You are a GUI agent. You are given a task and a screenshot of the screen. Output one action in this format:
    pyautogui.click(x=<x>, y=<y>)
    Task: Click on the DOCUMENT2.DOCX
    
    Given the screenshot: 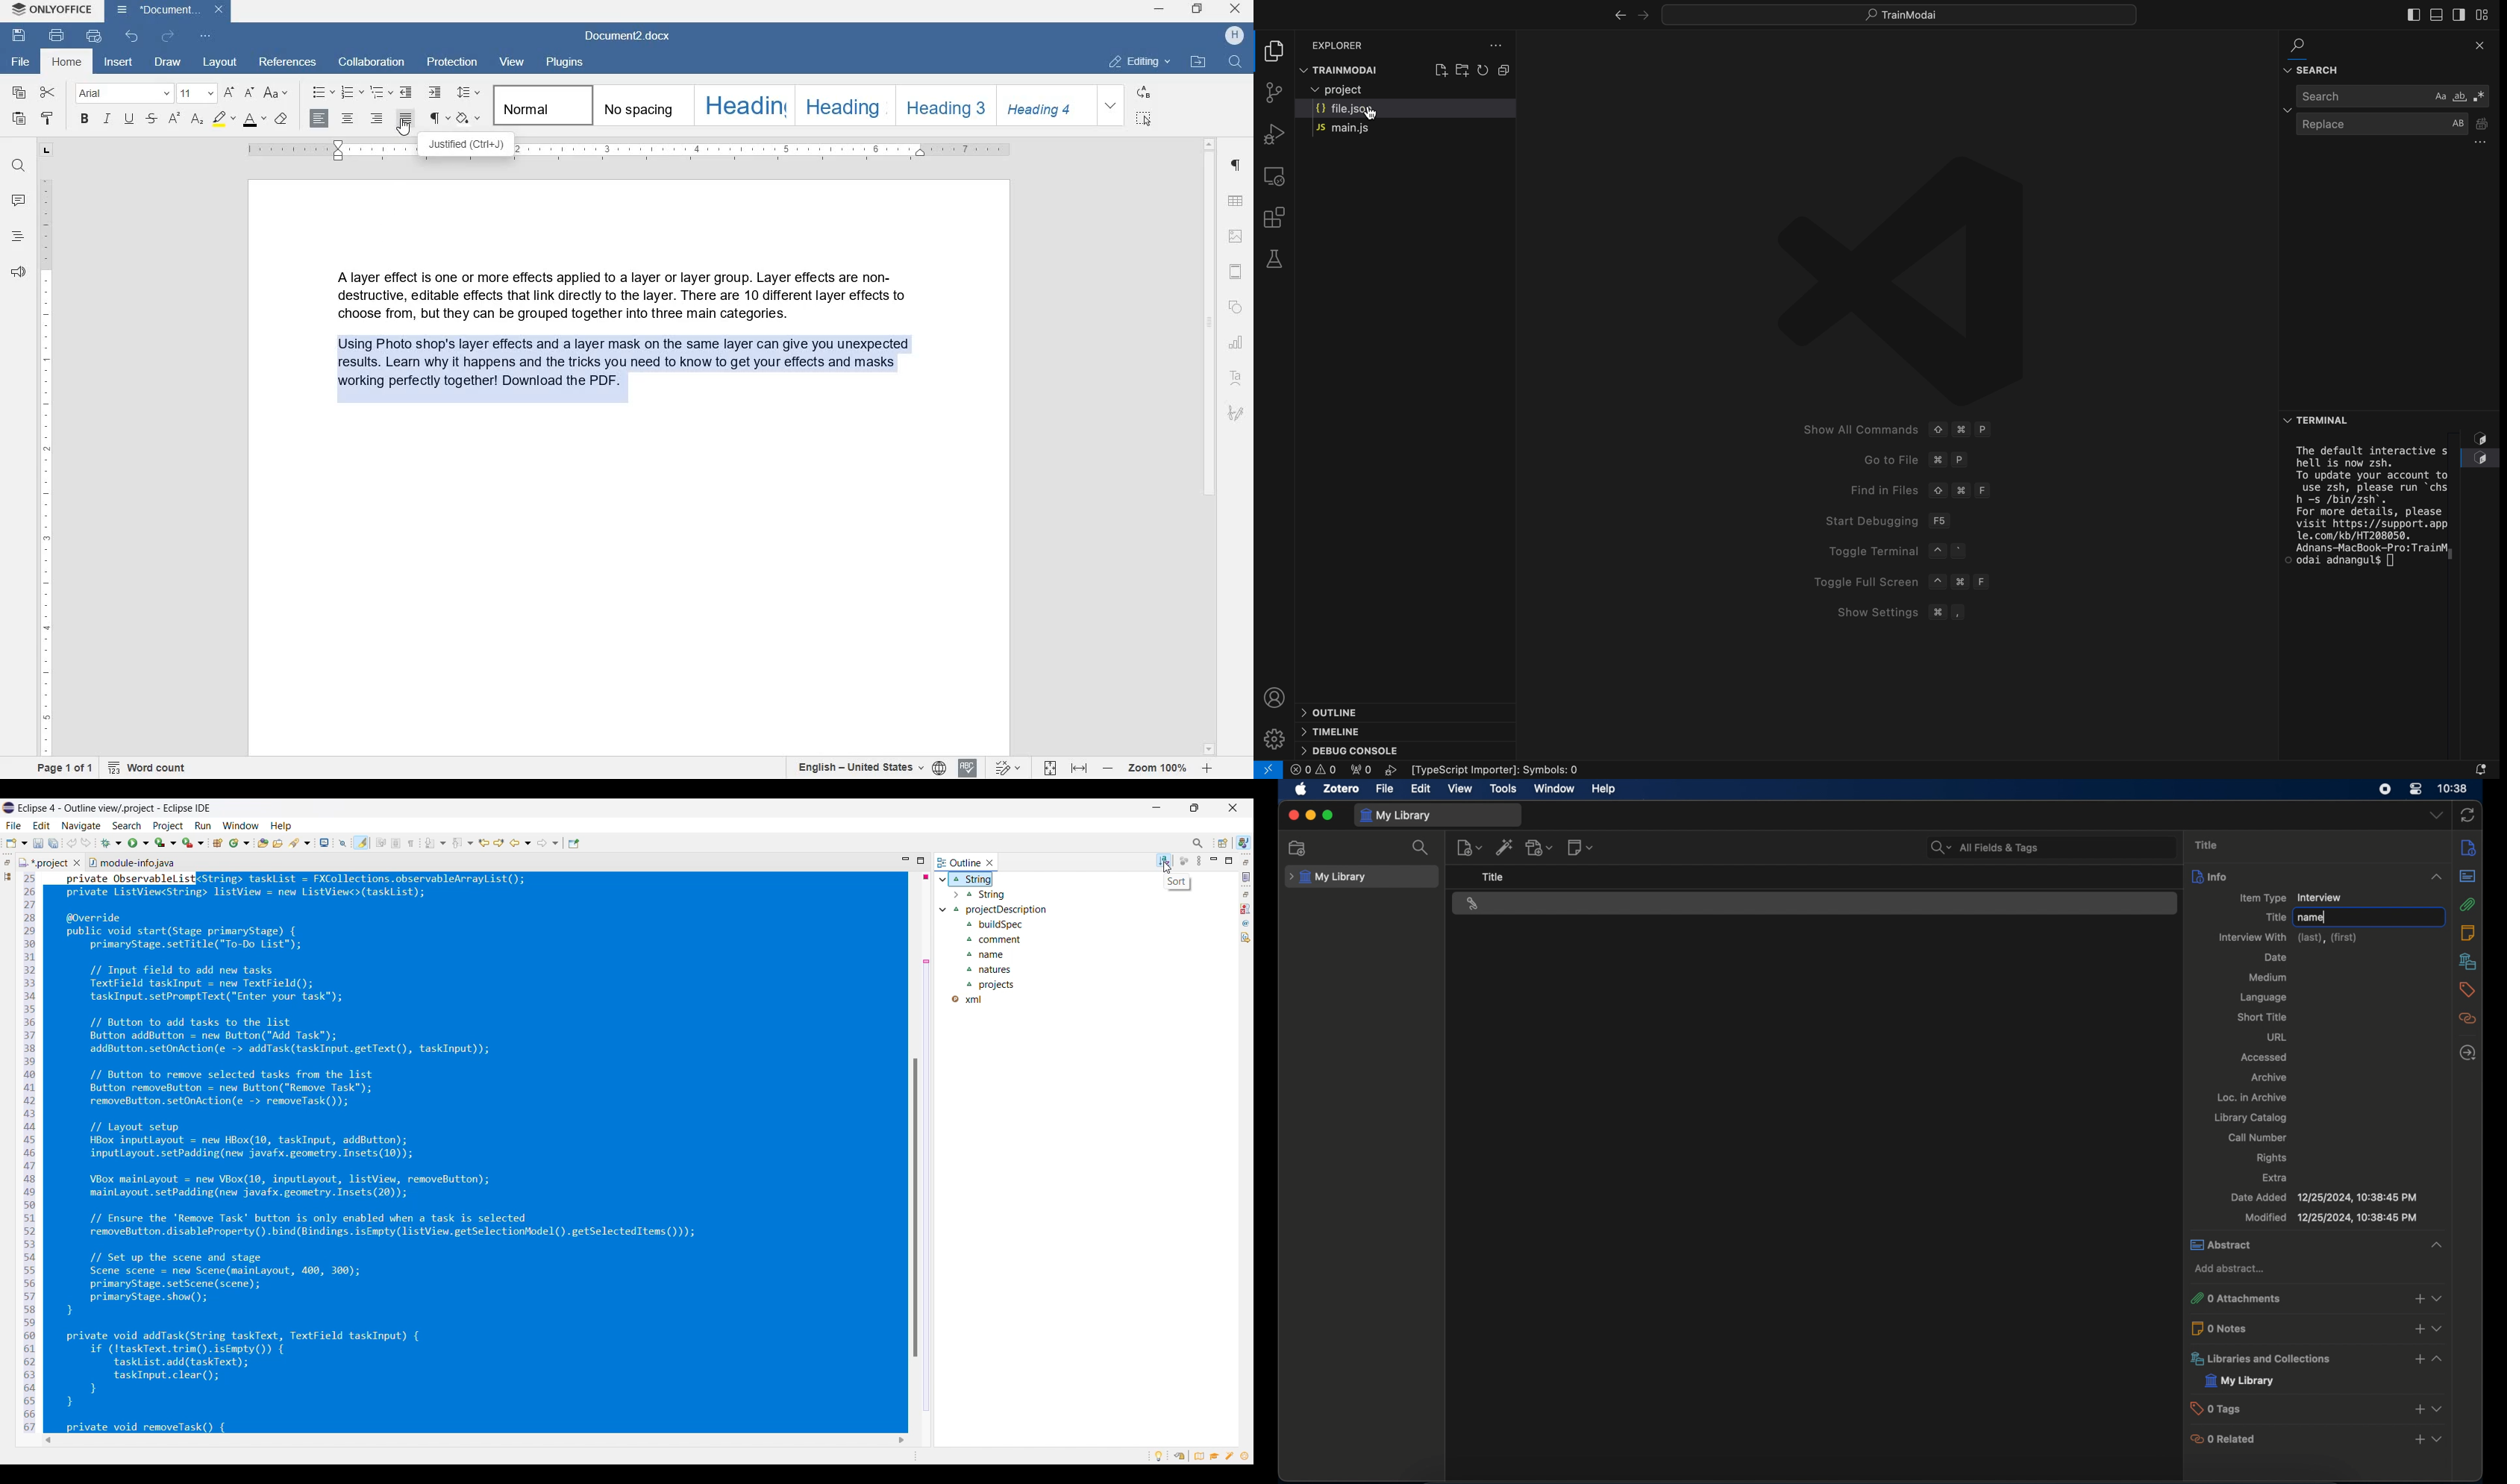 What is the action you would take?
    pyautogui.click(x=630, y=37)
    